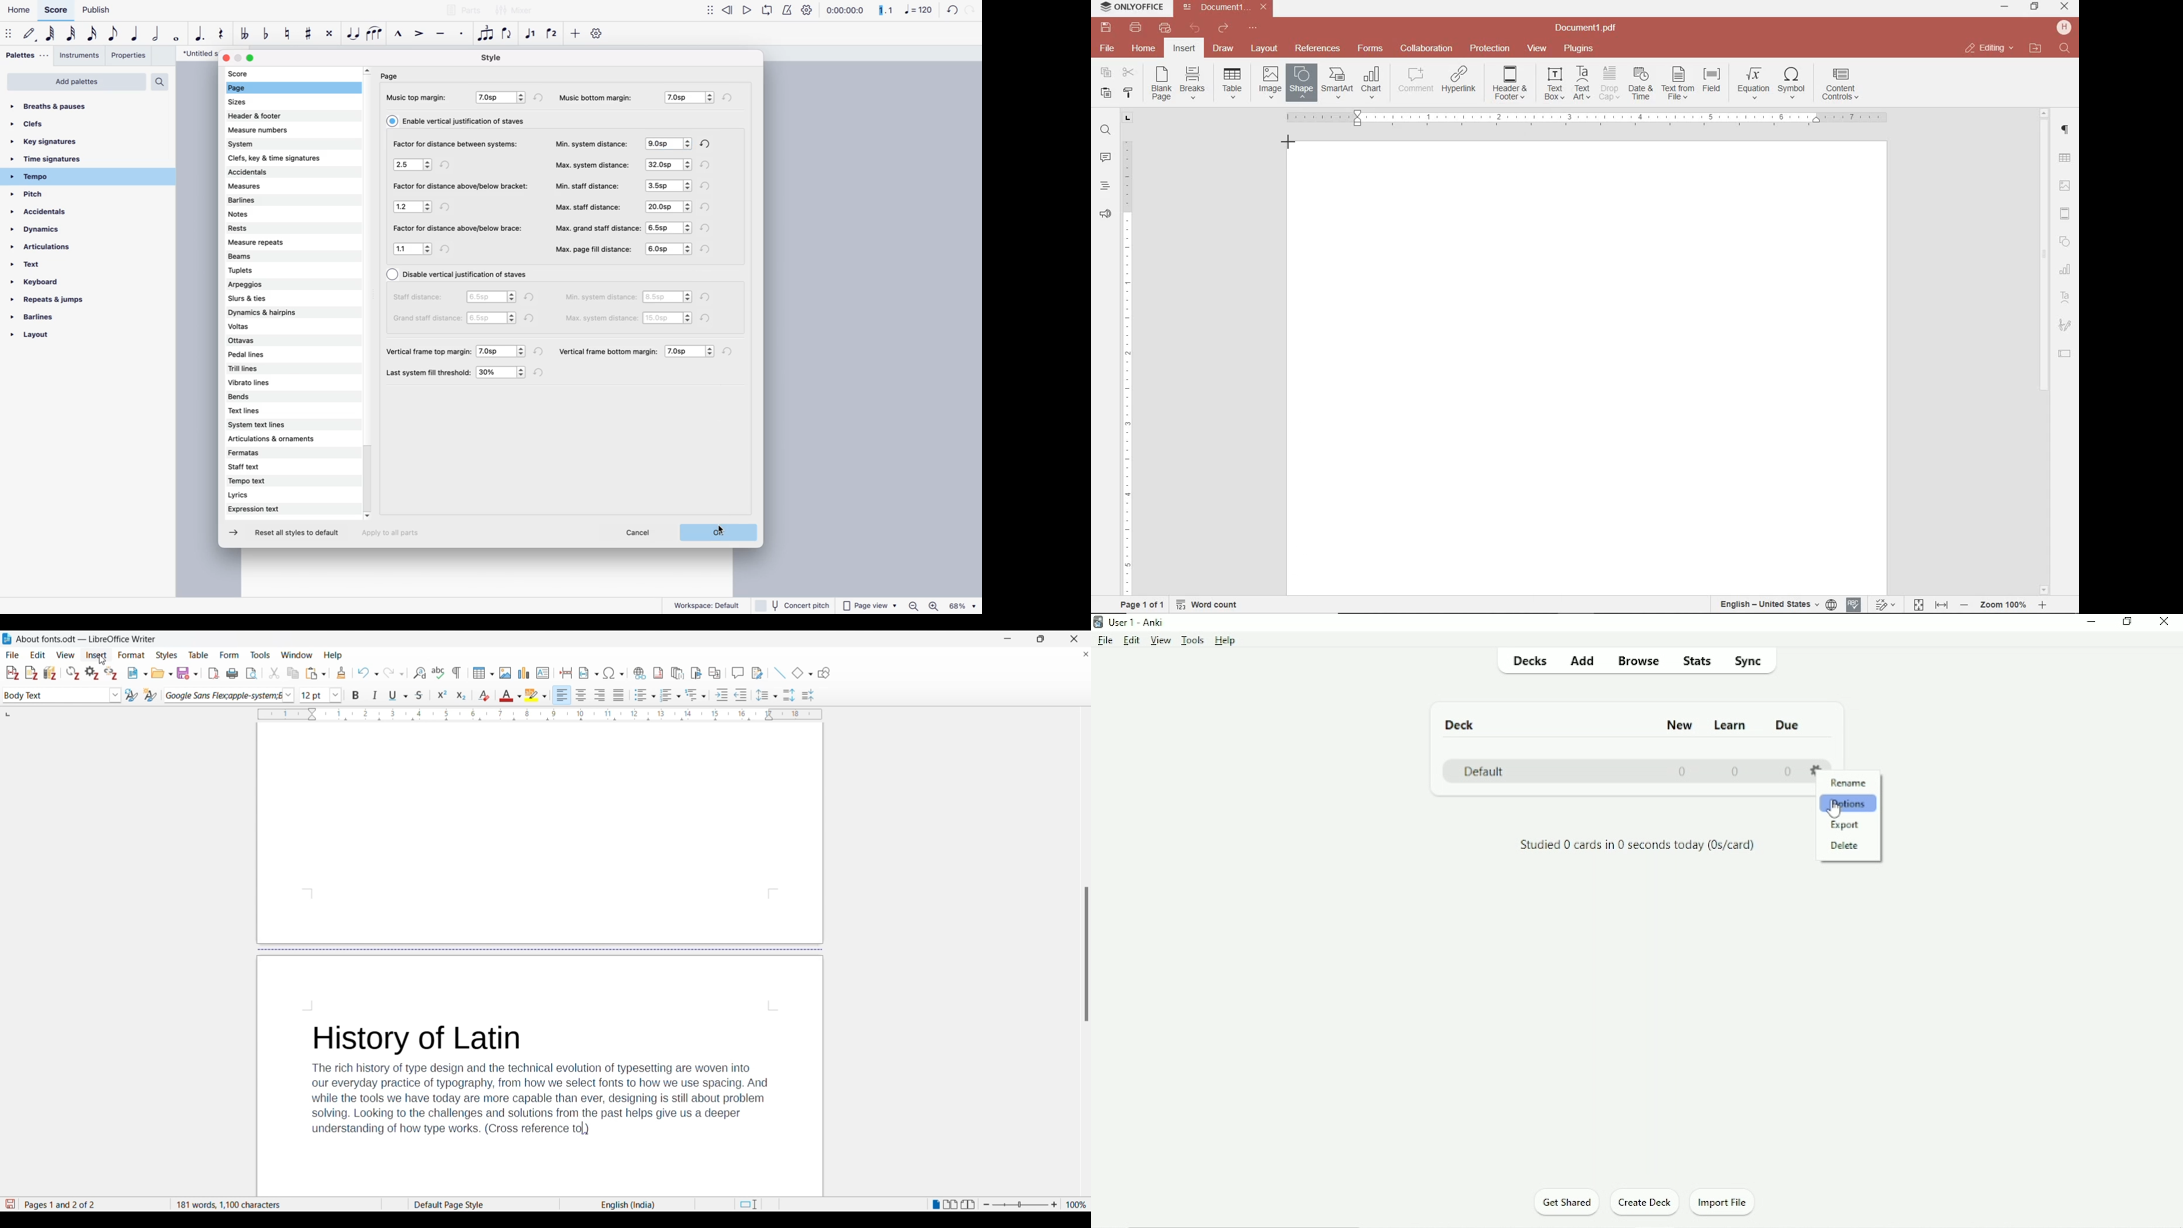  Describe the element at coordinates (268, 496) in the screenshot. I see `lyrics` at that location.